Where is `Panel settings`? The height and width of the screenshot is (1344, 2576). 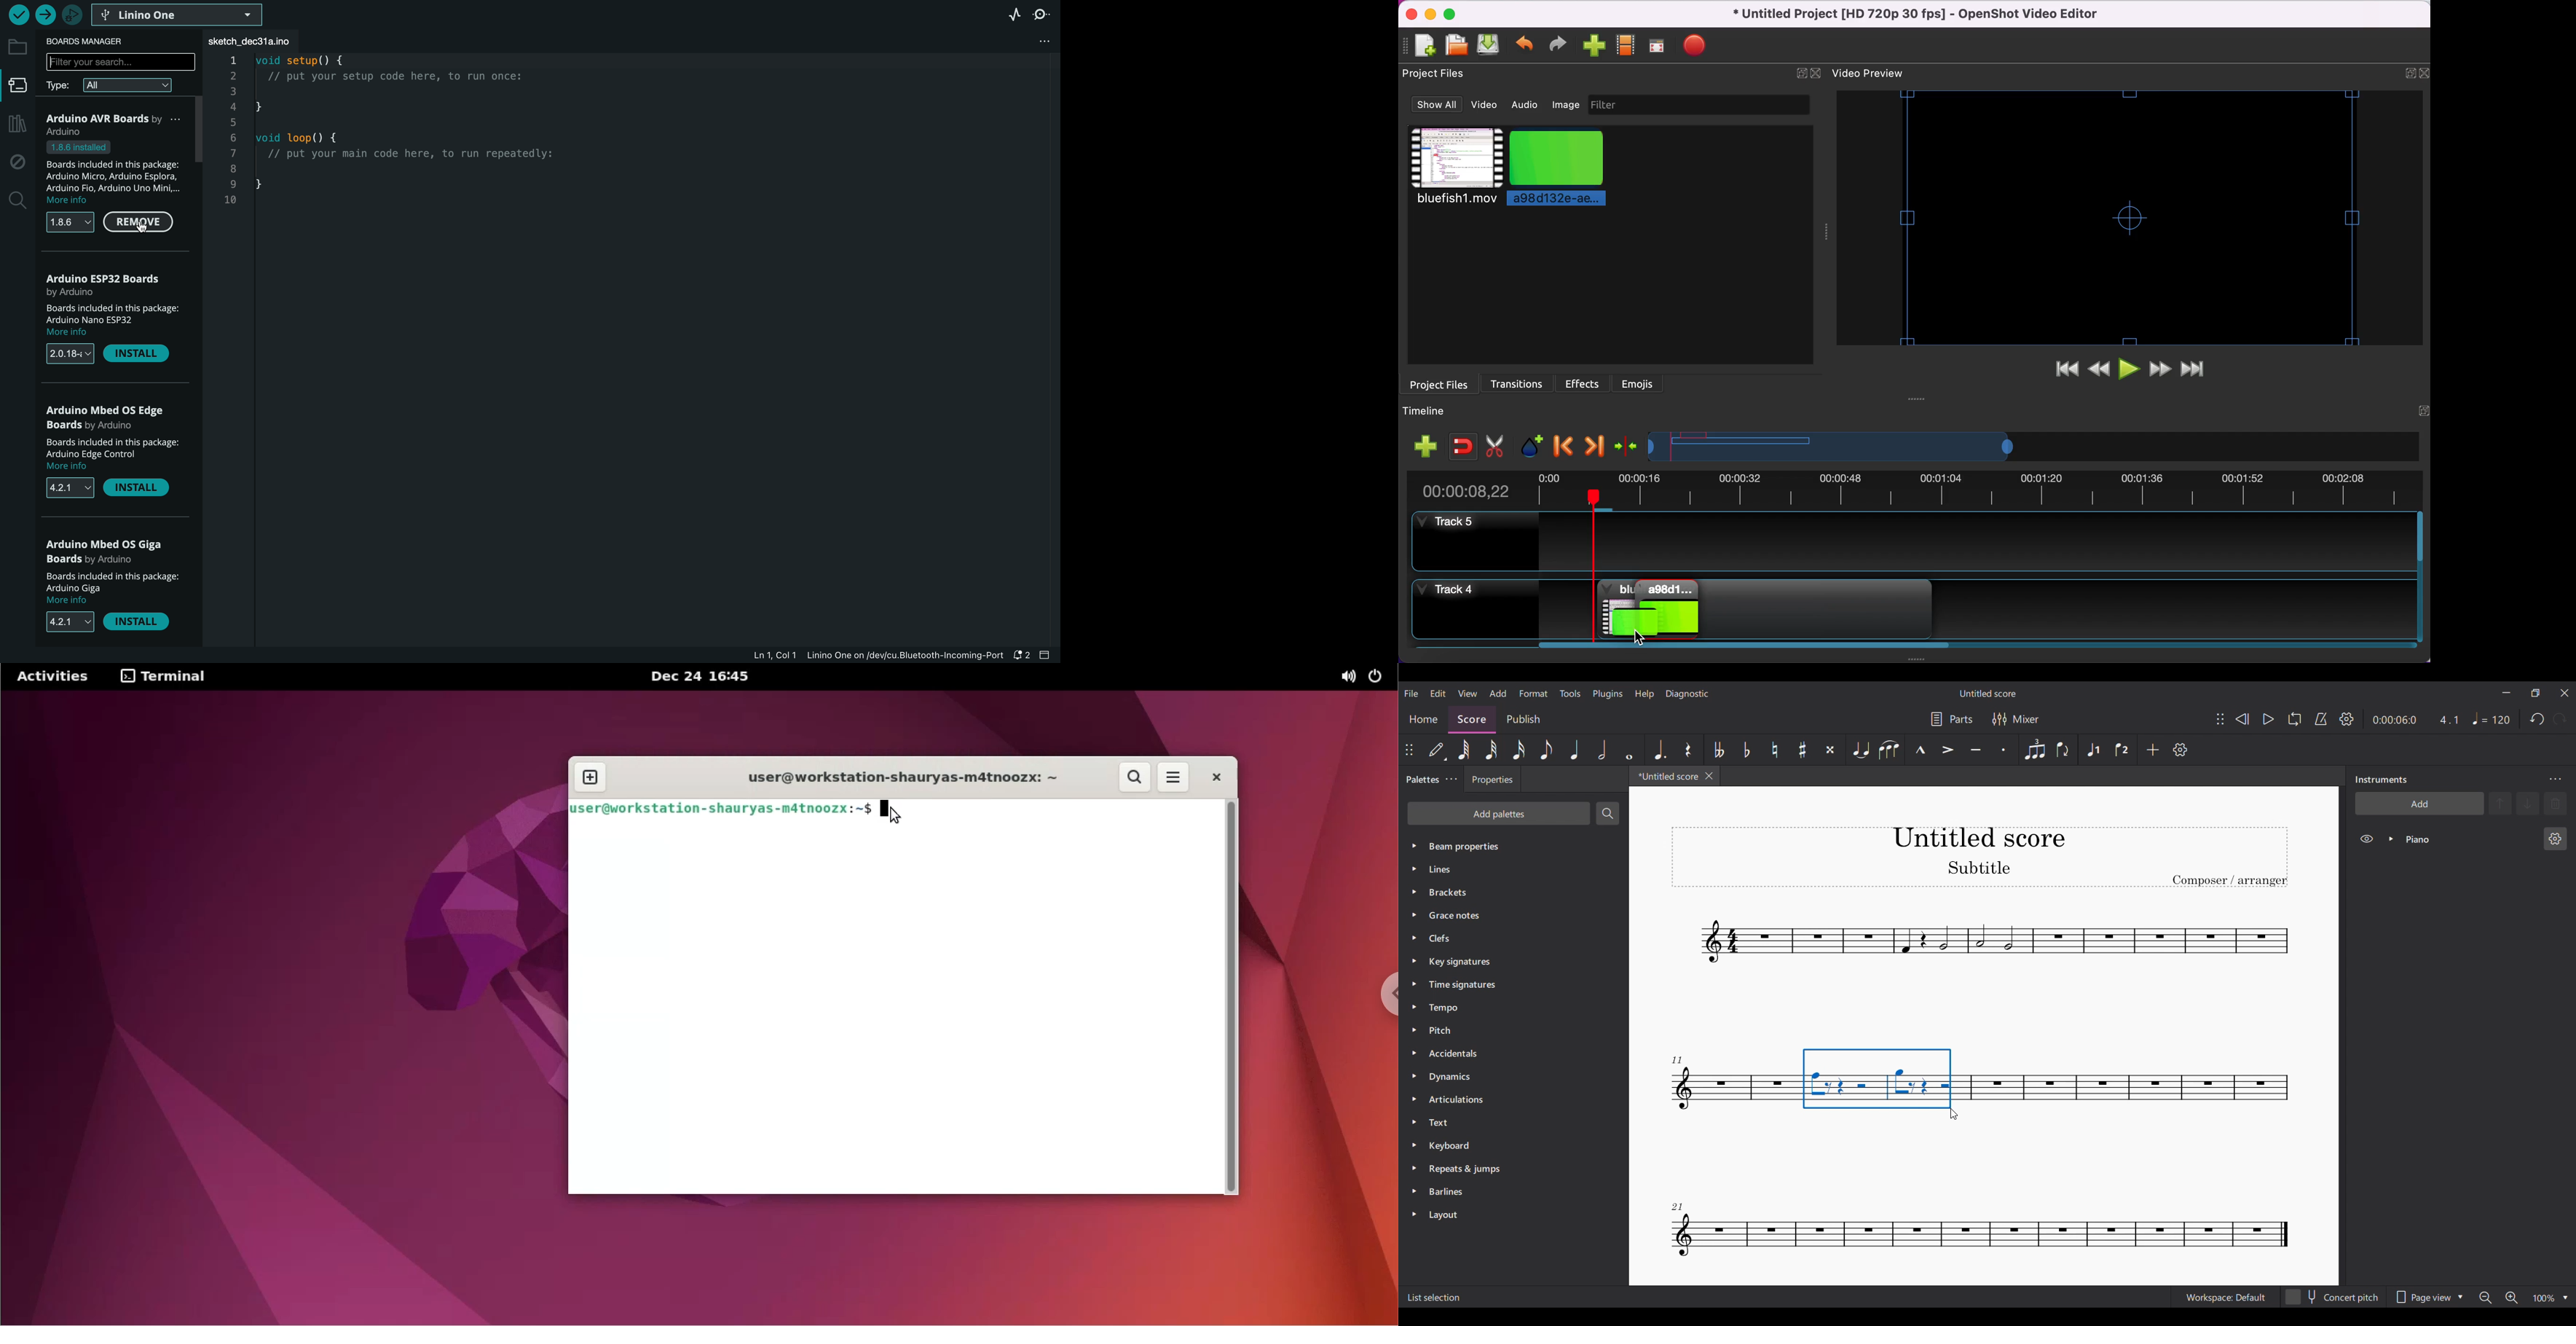 Panel settings is located at coordinates (2556, 780).